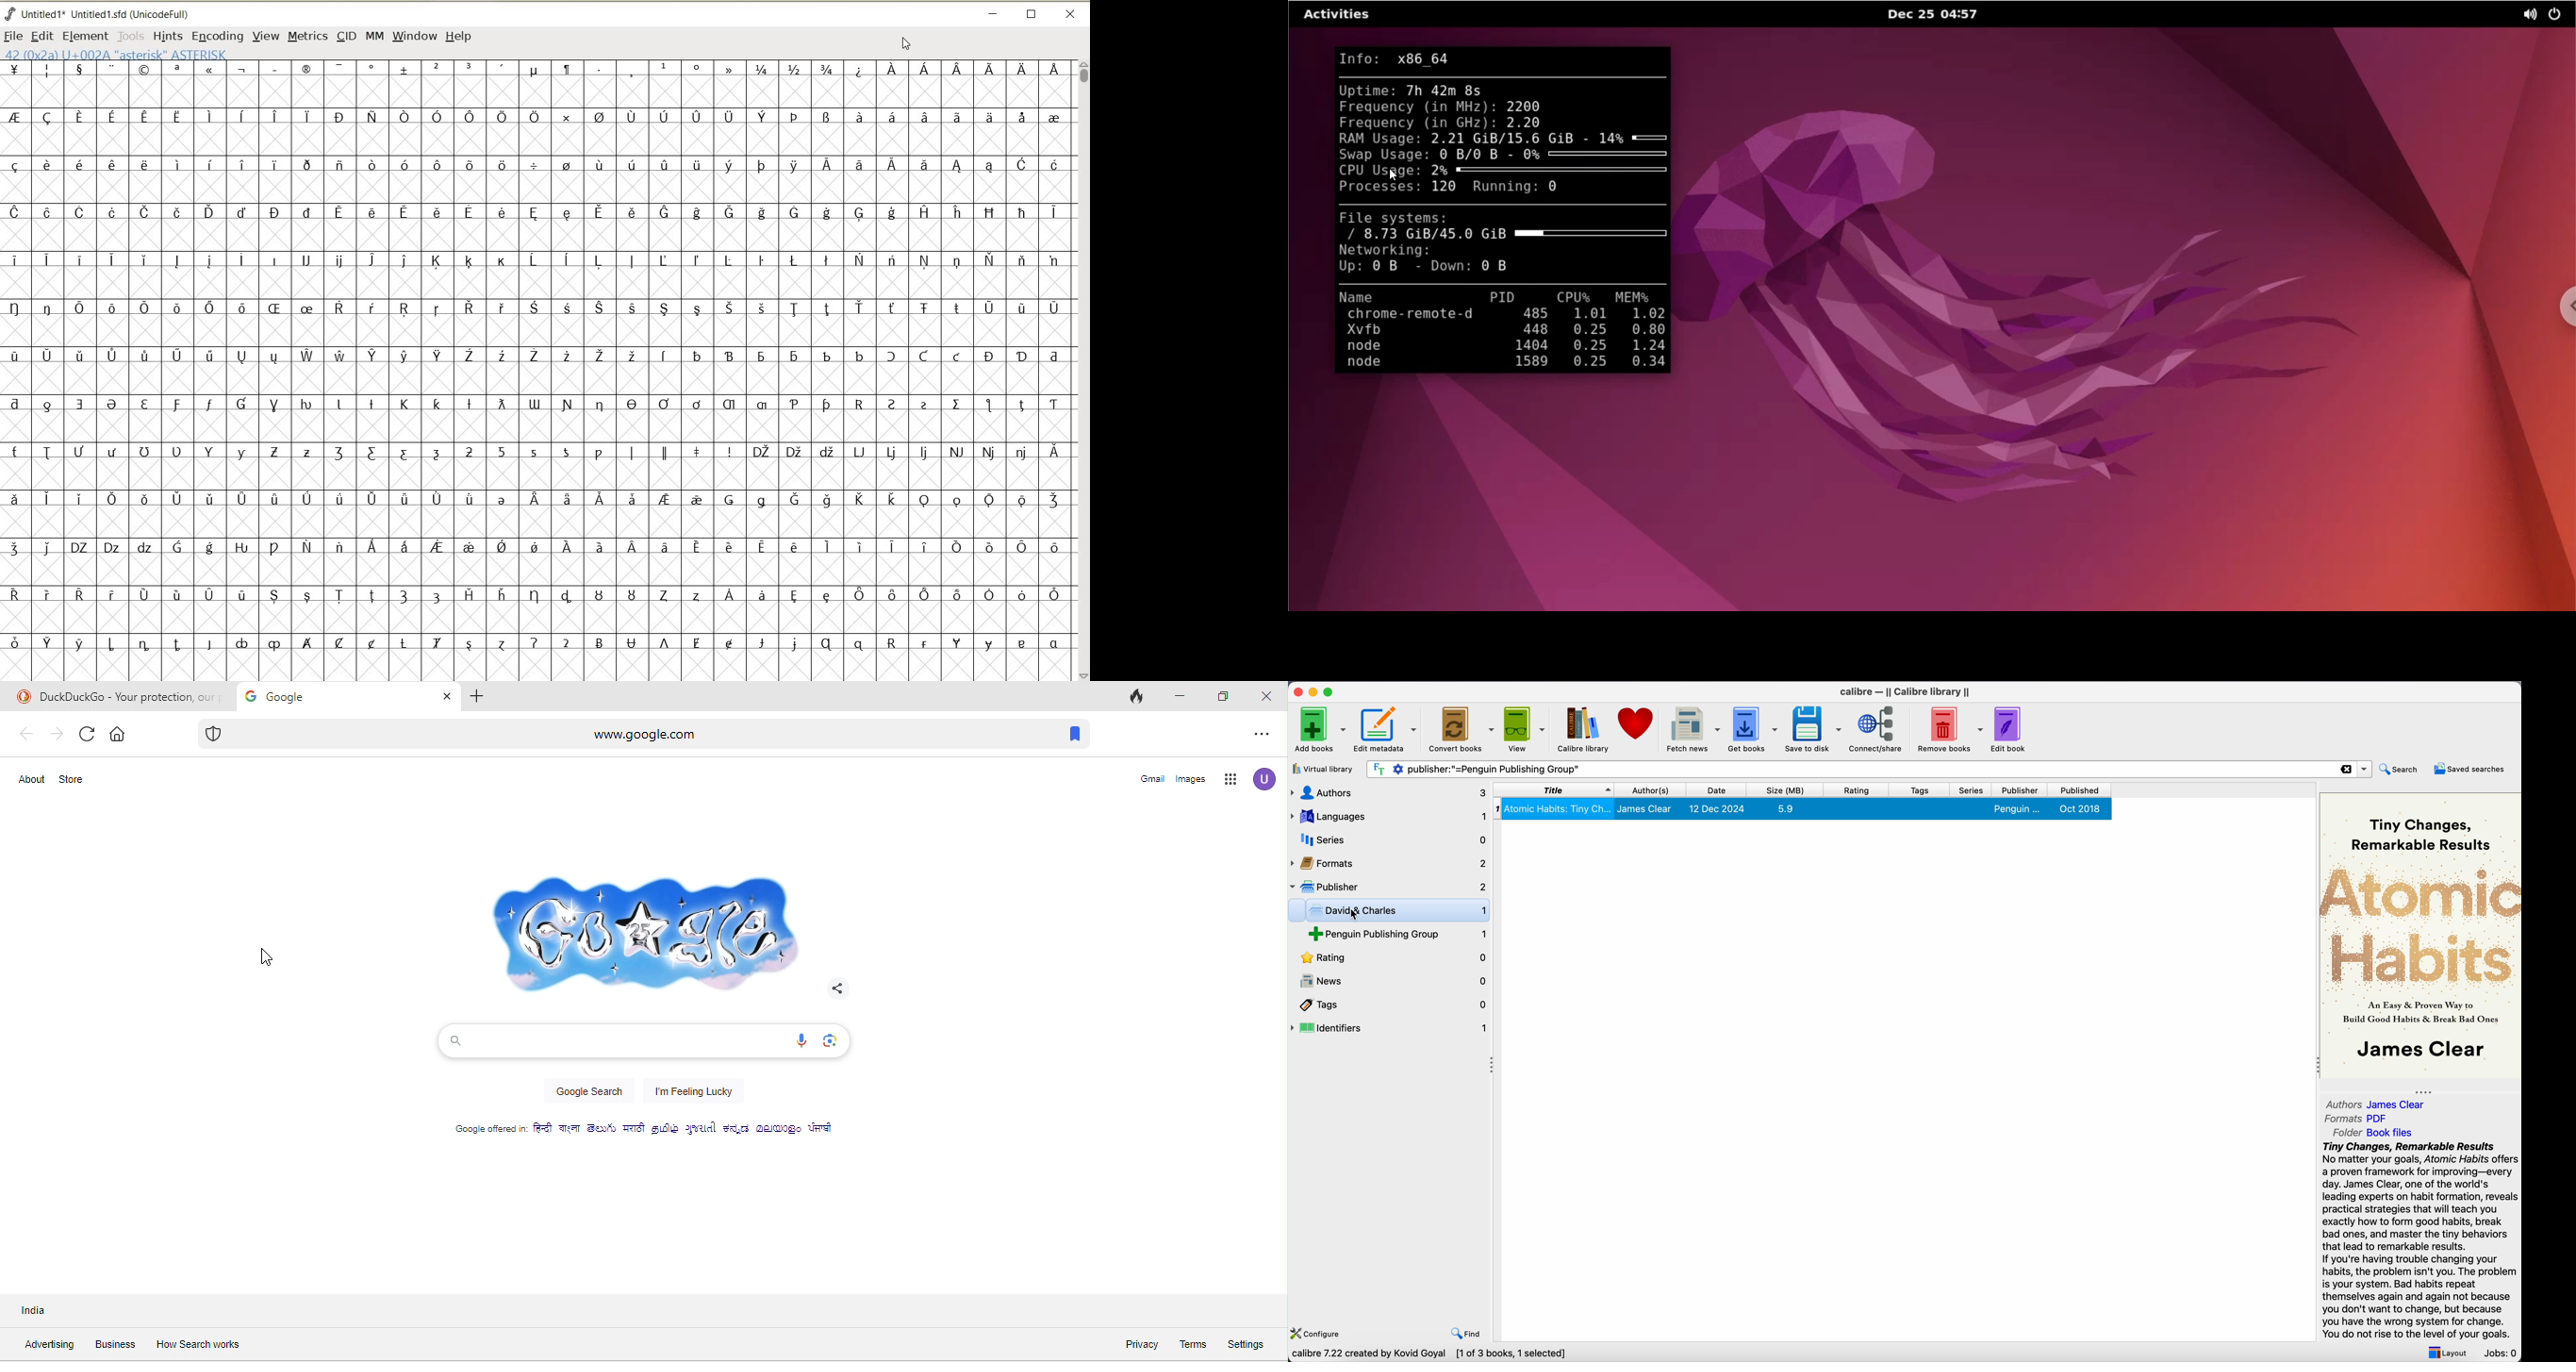  I want to click on series, so click(1388, 840).